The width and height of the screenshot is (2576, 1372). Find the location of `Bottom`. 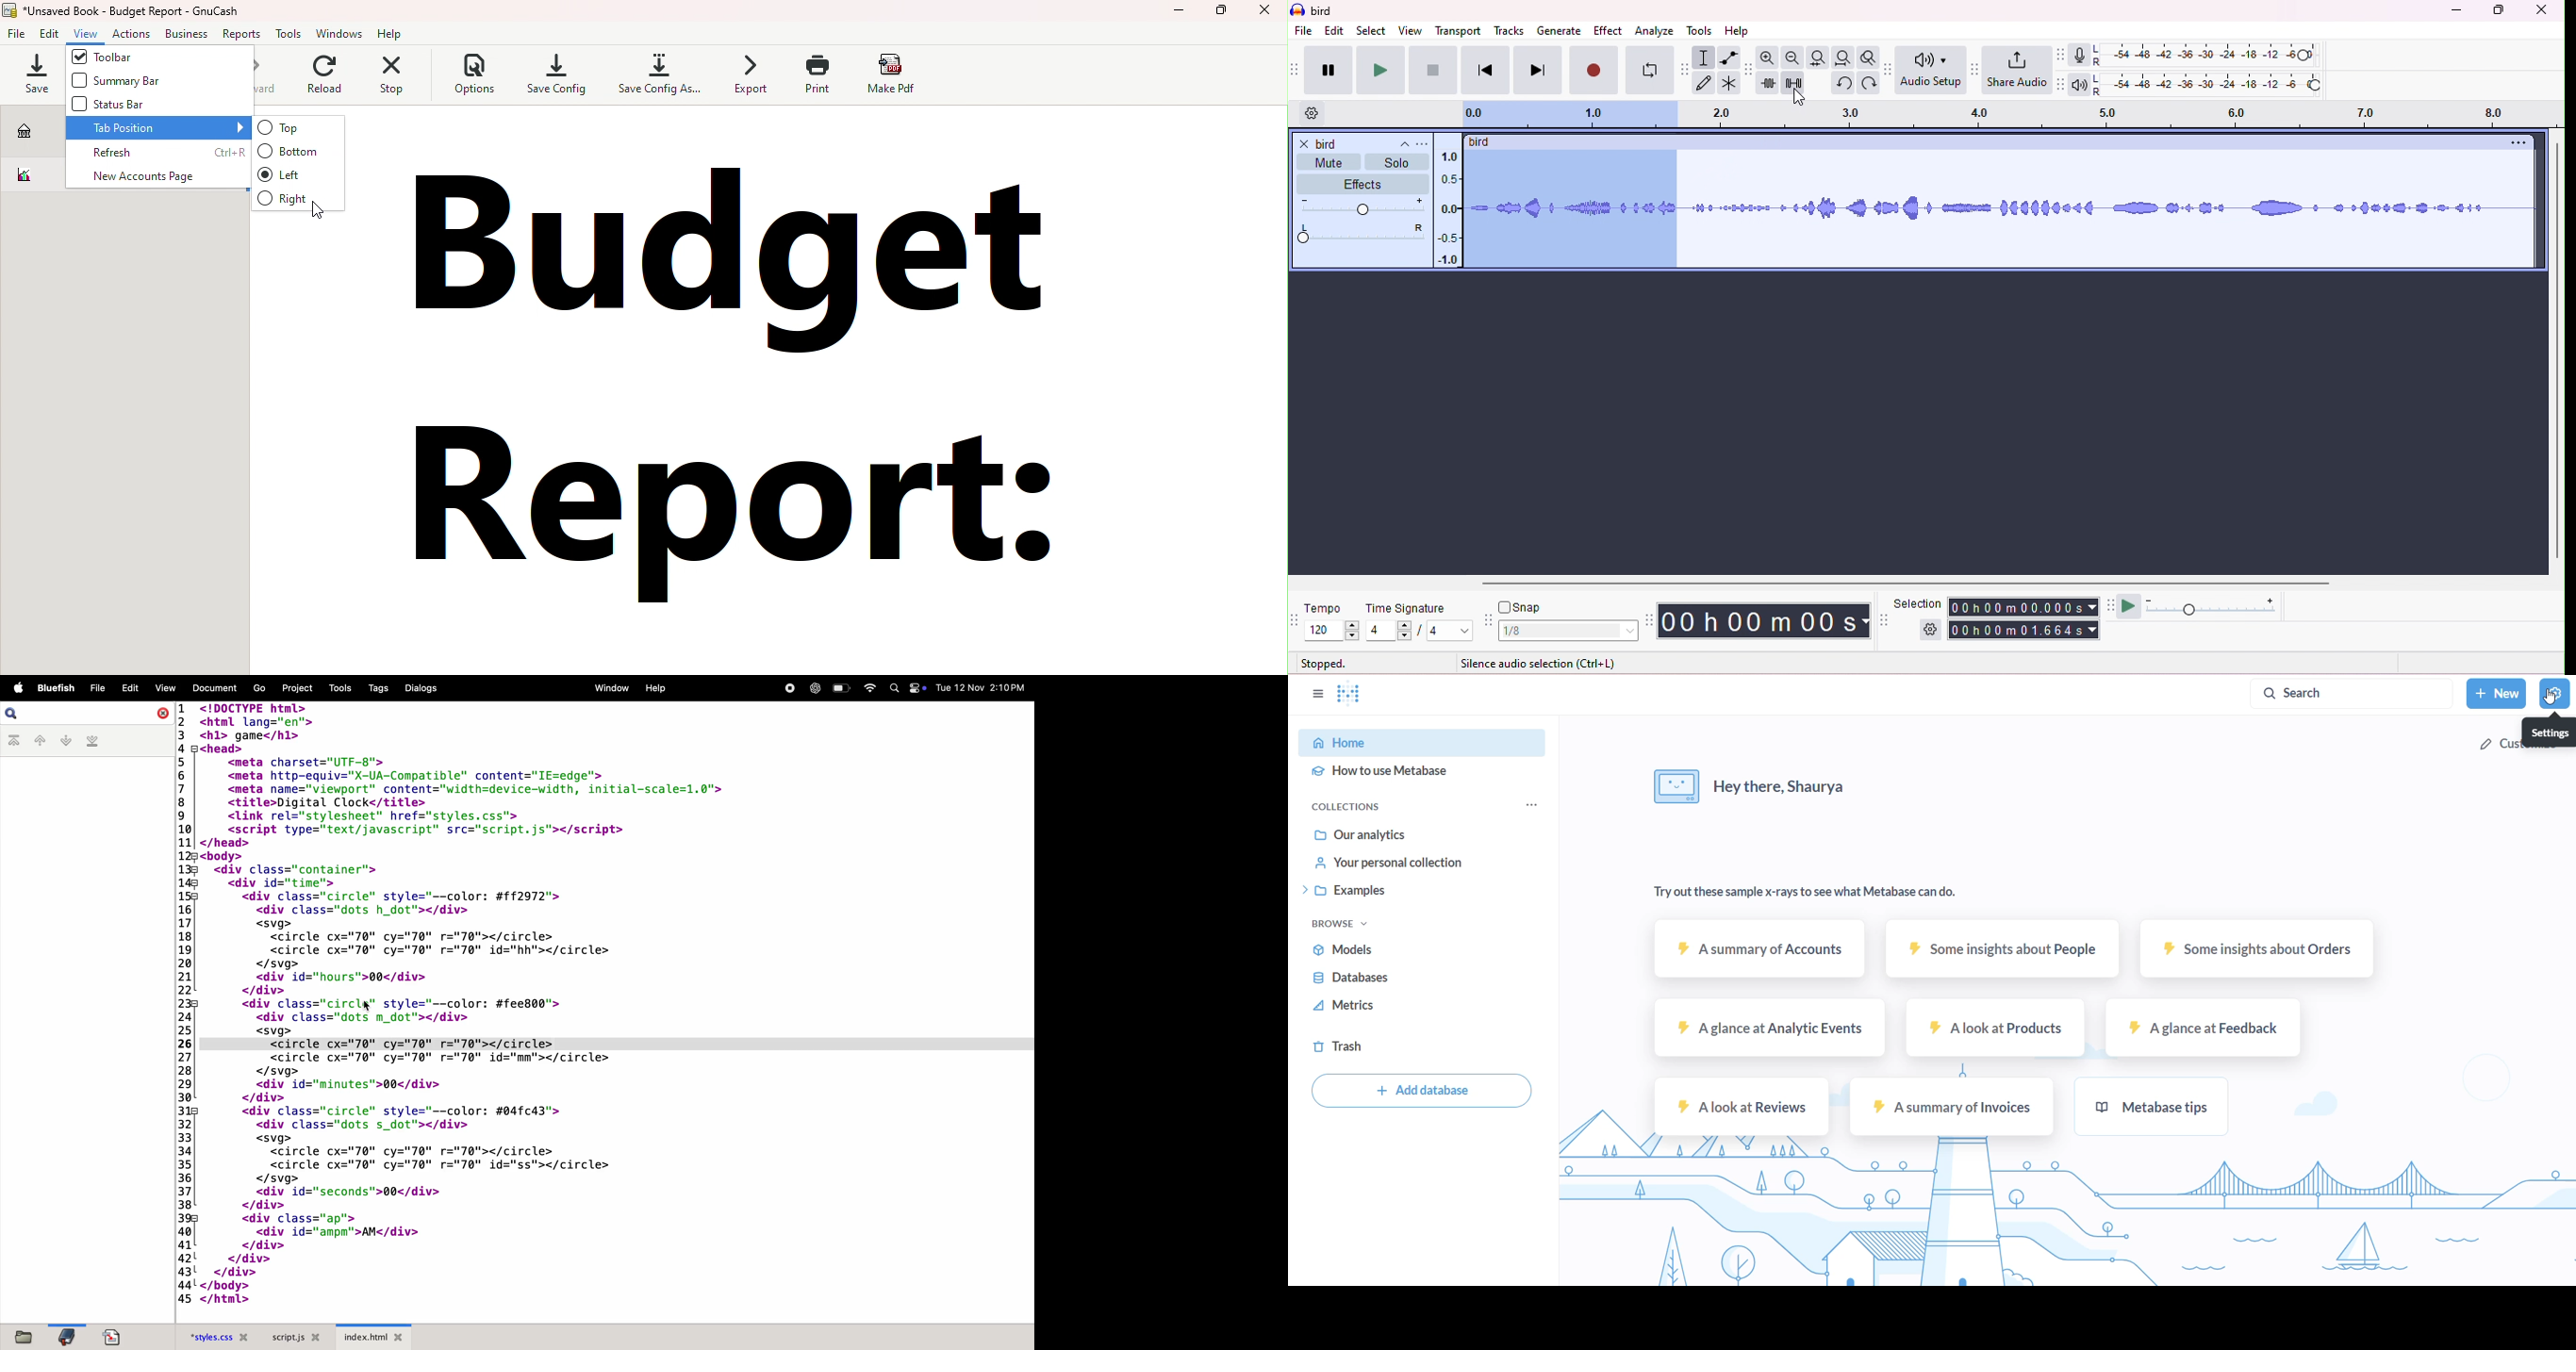

Bottom is located at coordinates (290, 151).